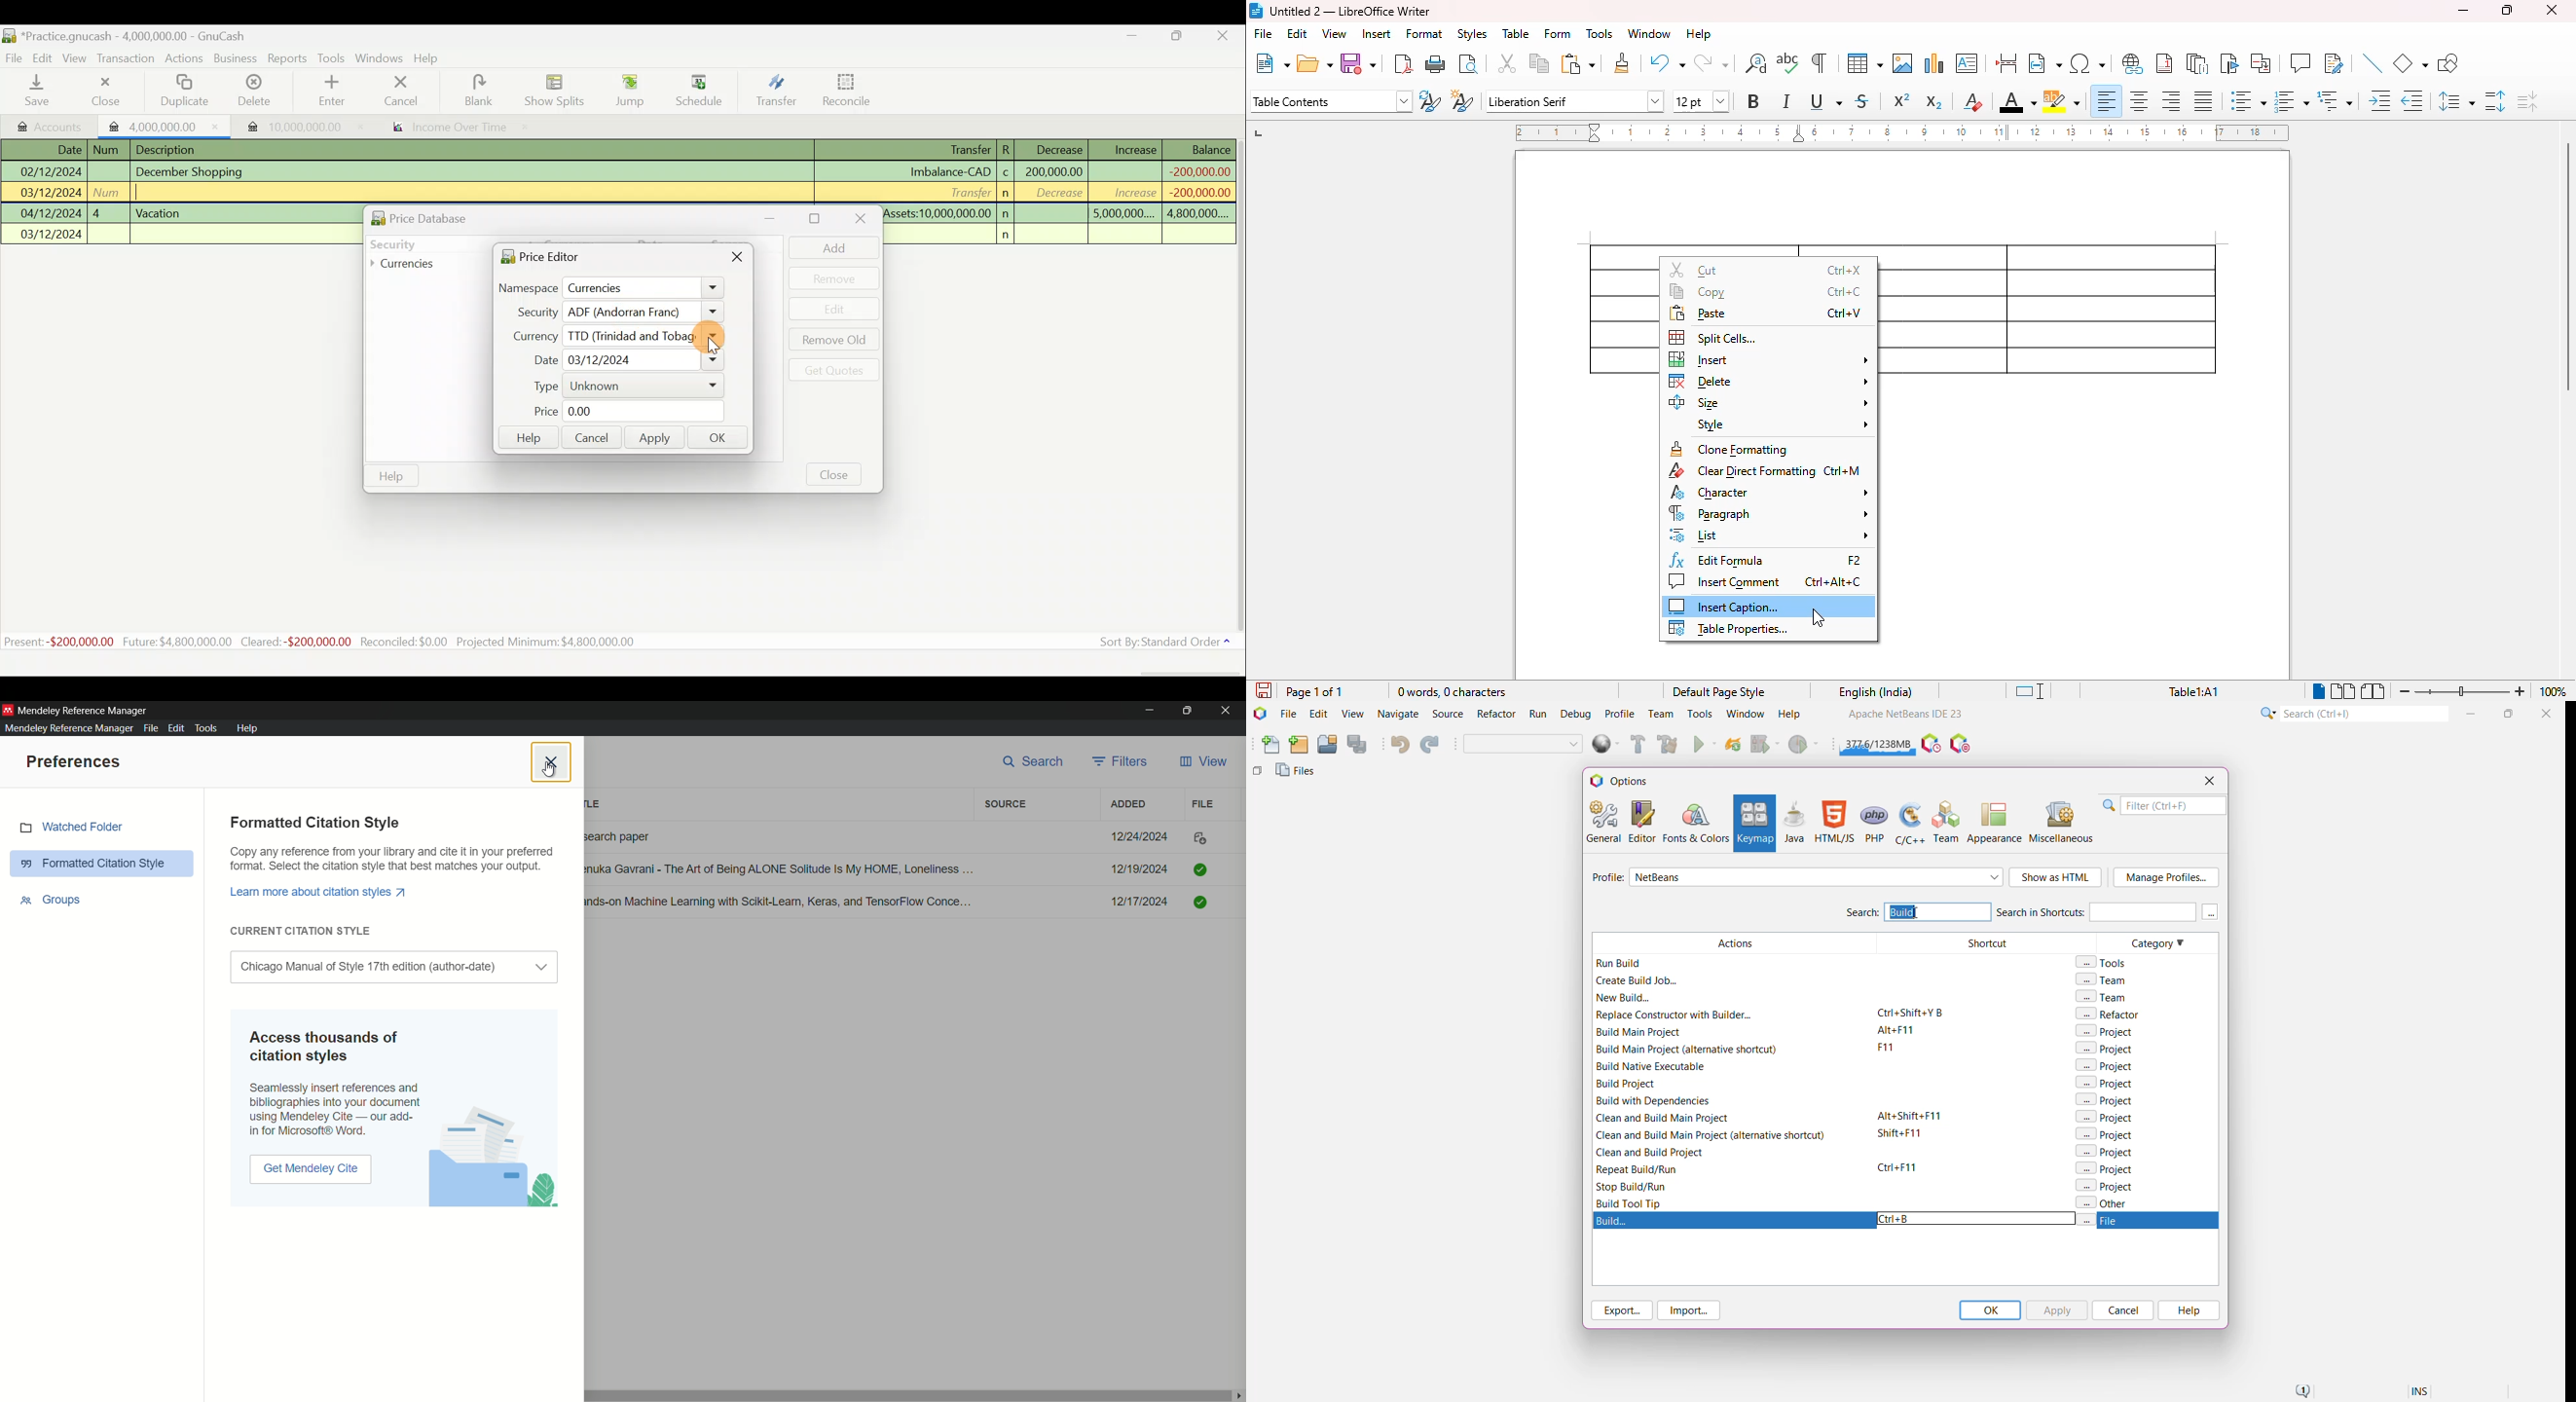  What do you see at coordinates (1730, 628) in the screenshot?
I see `table properties` at bounding box center [1730, 628].